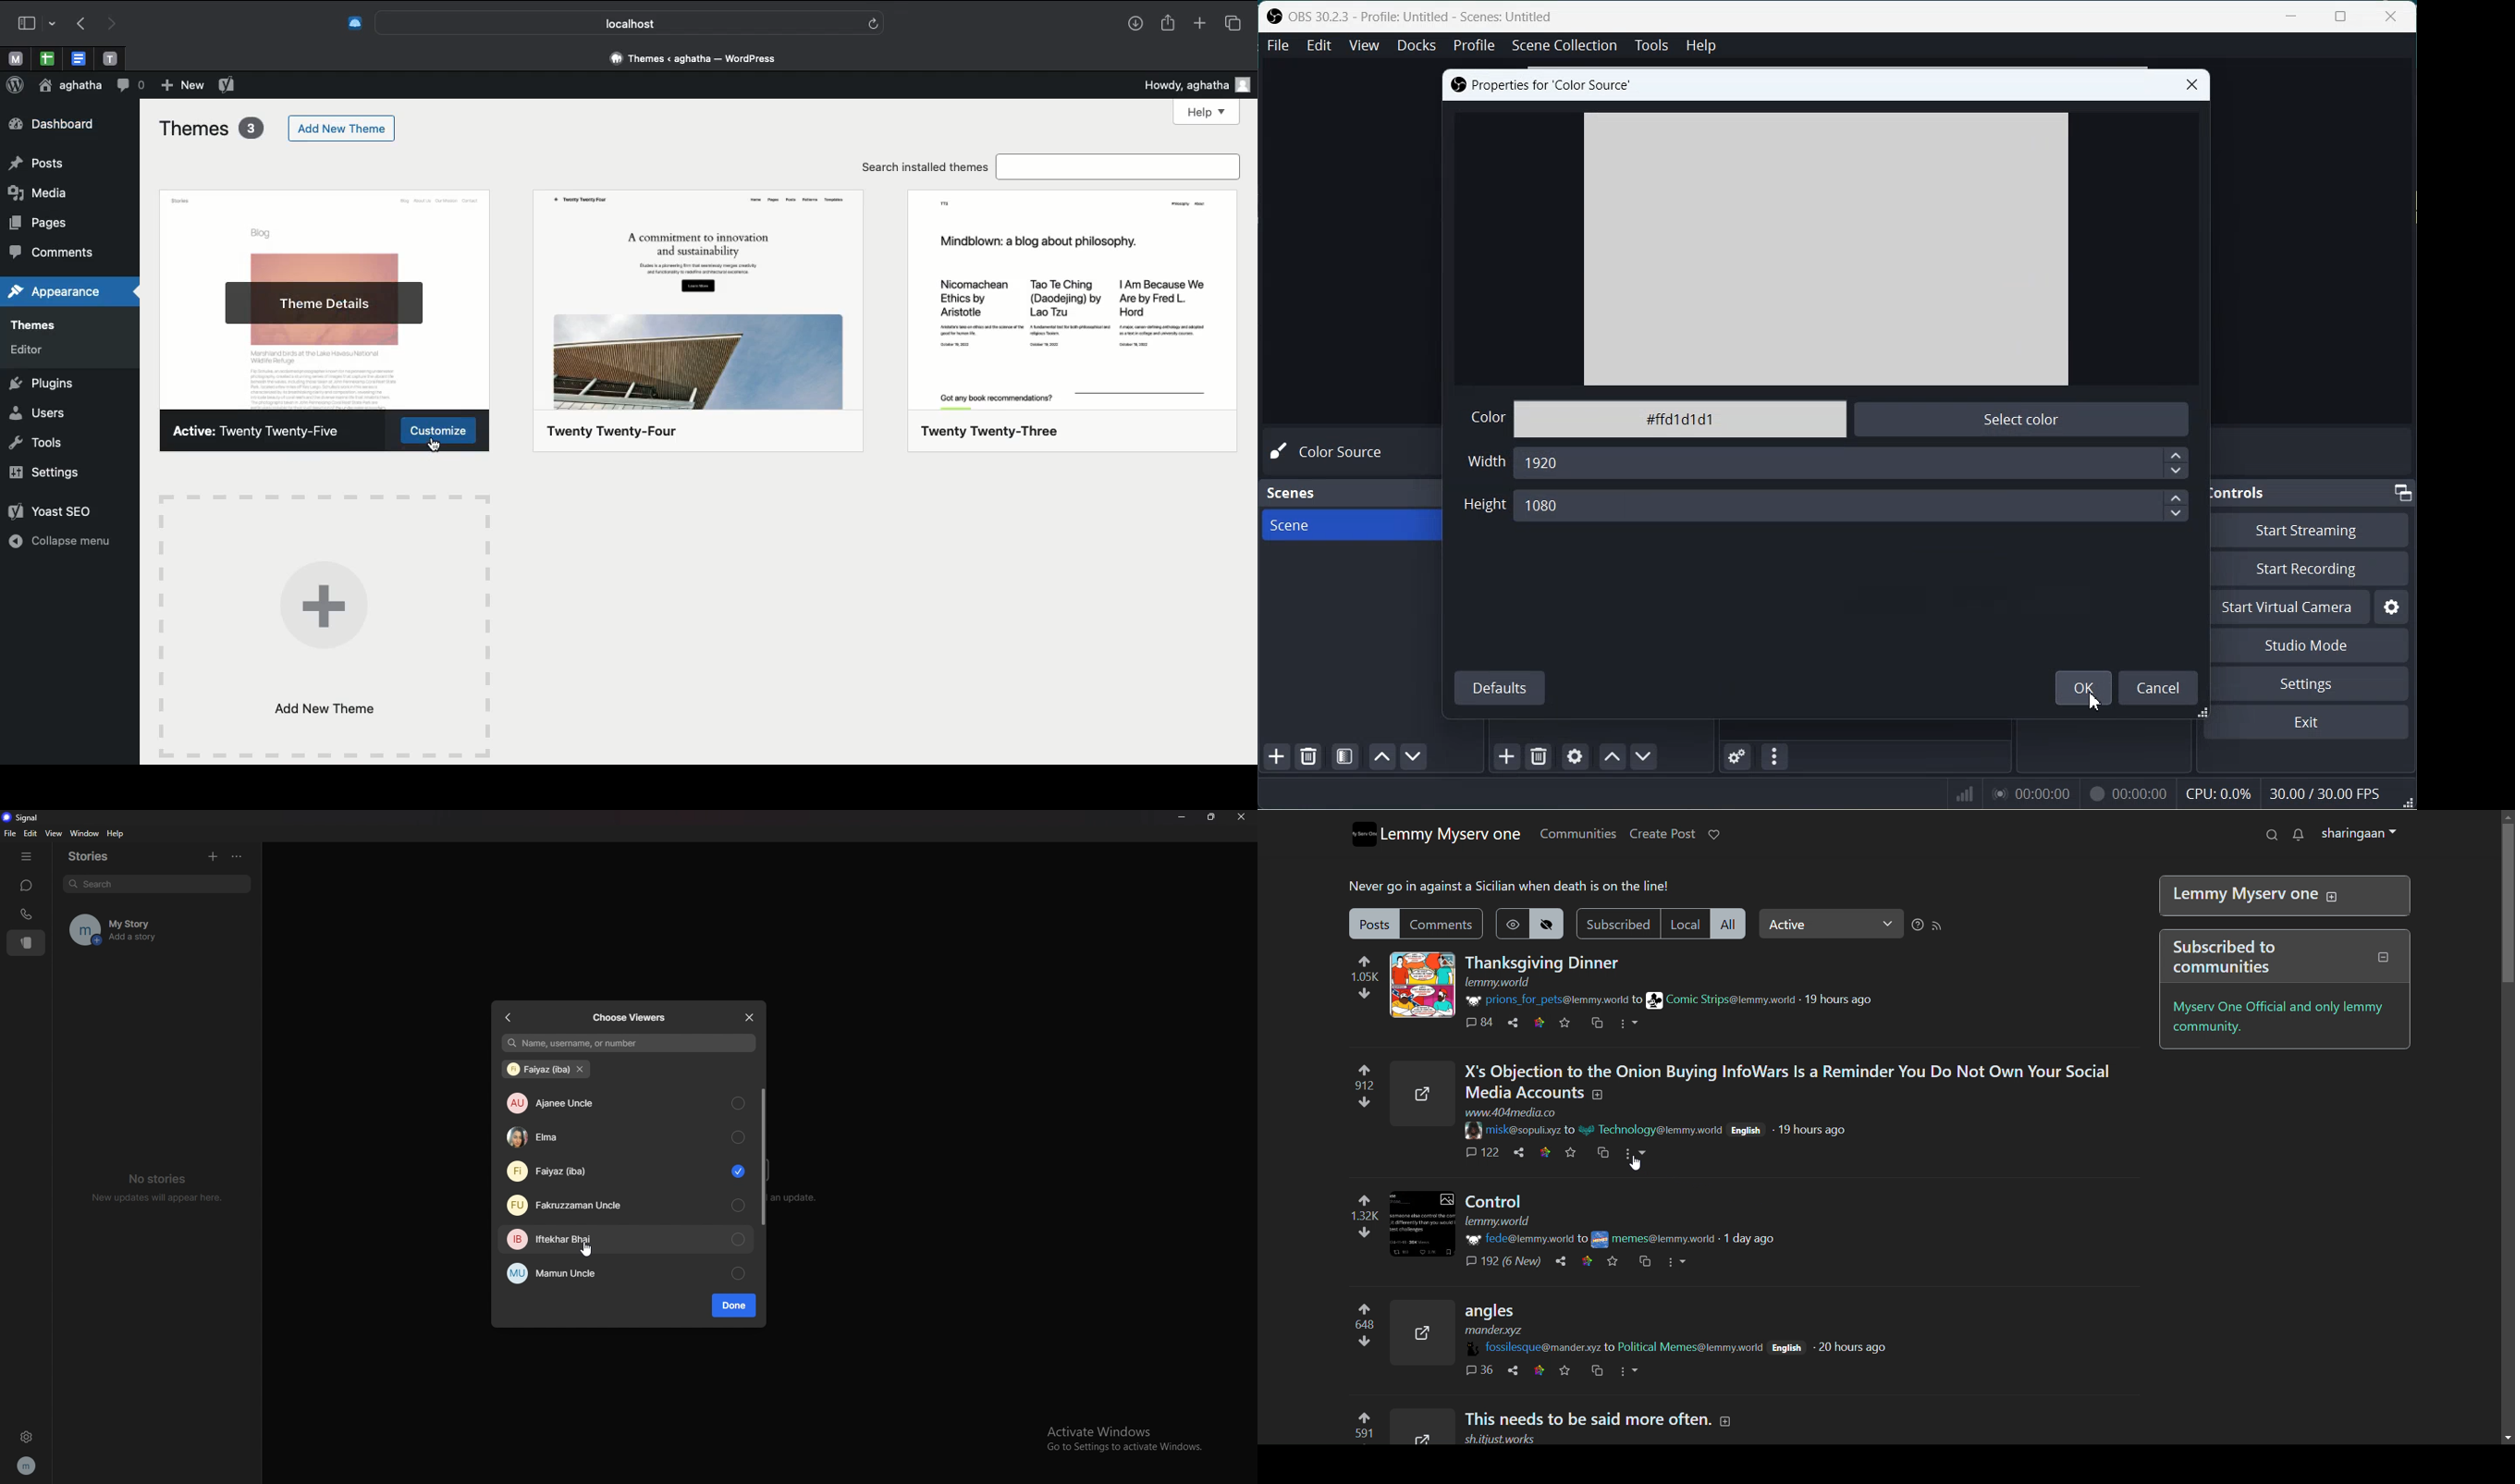 The width and height of the screenshot is (2520, 1484). Describe the element at coordinates (1417, 1428) in the screenshot. I see `Expand here with this image` at that location.